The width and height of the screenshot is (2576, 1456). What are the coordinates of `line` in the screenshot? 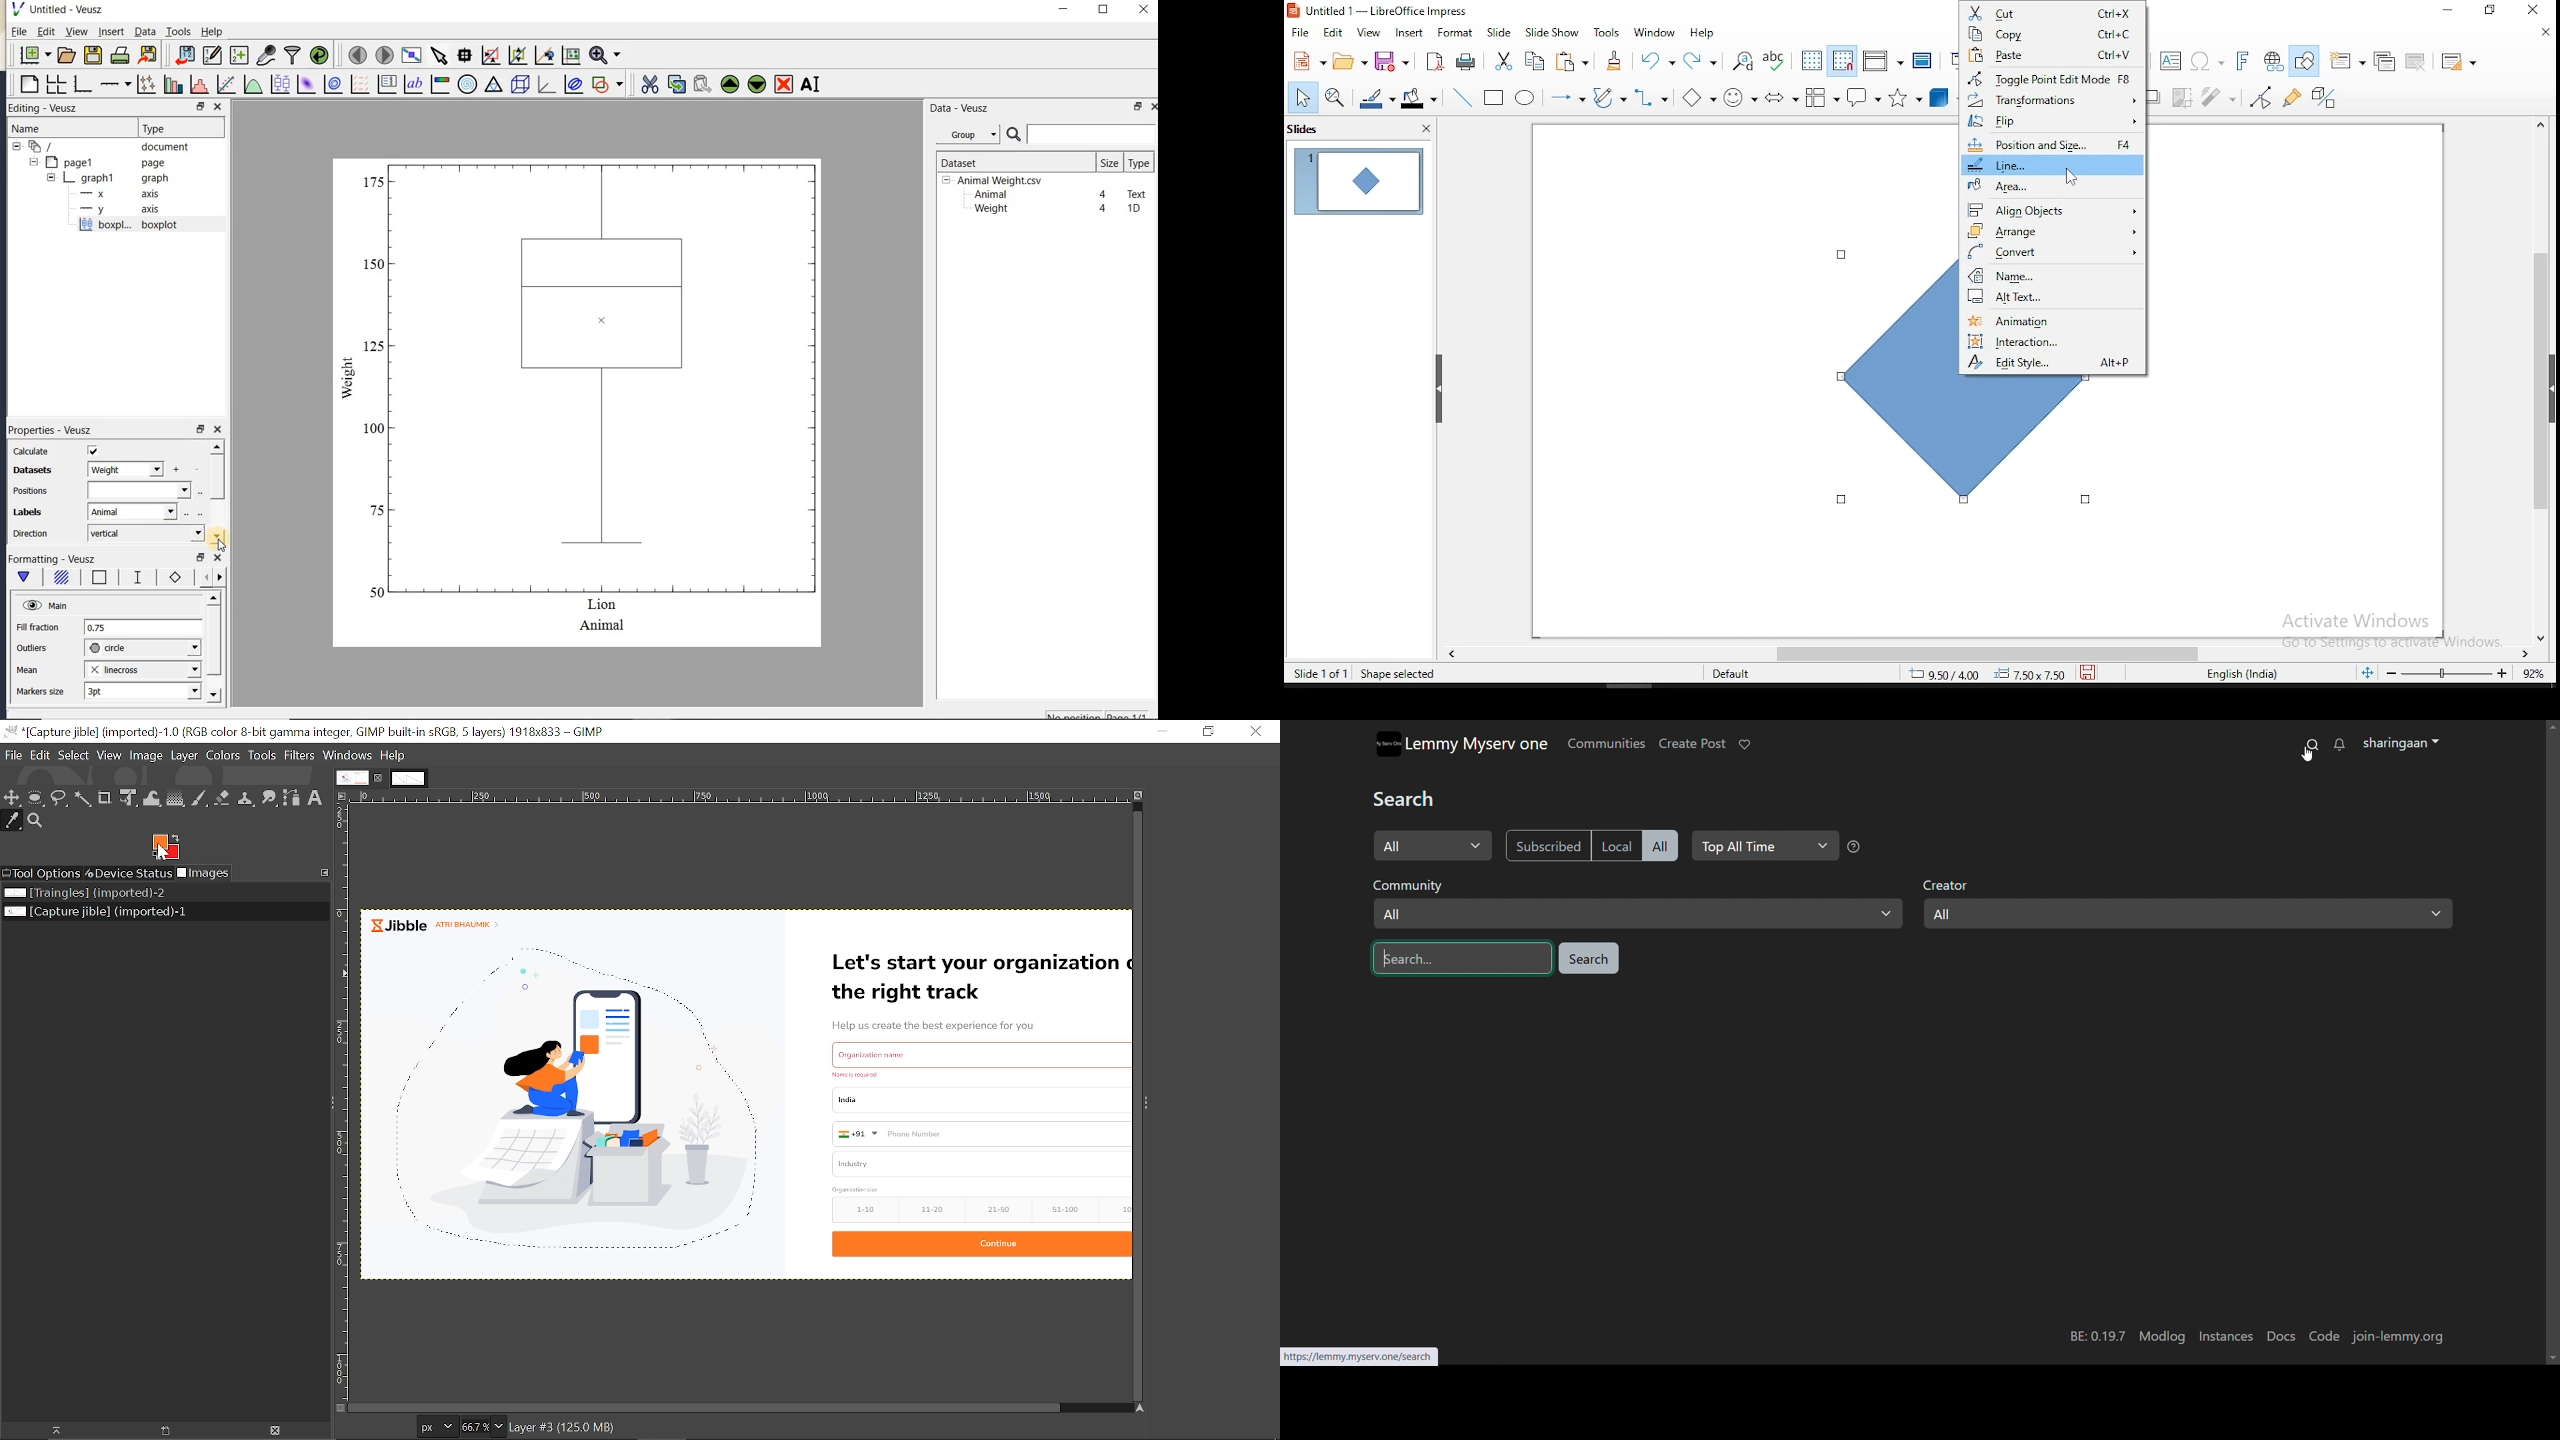 It's located at (1463, 97).